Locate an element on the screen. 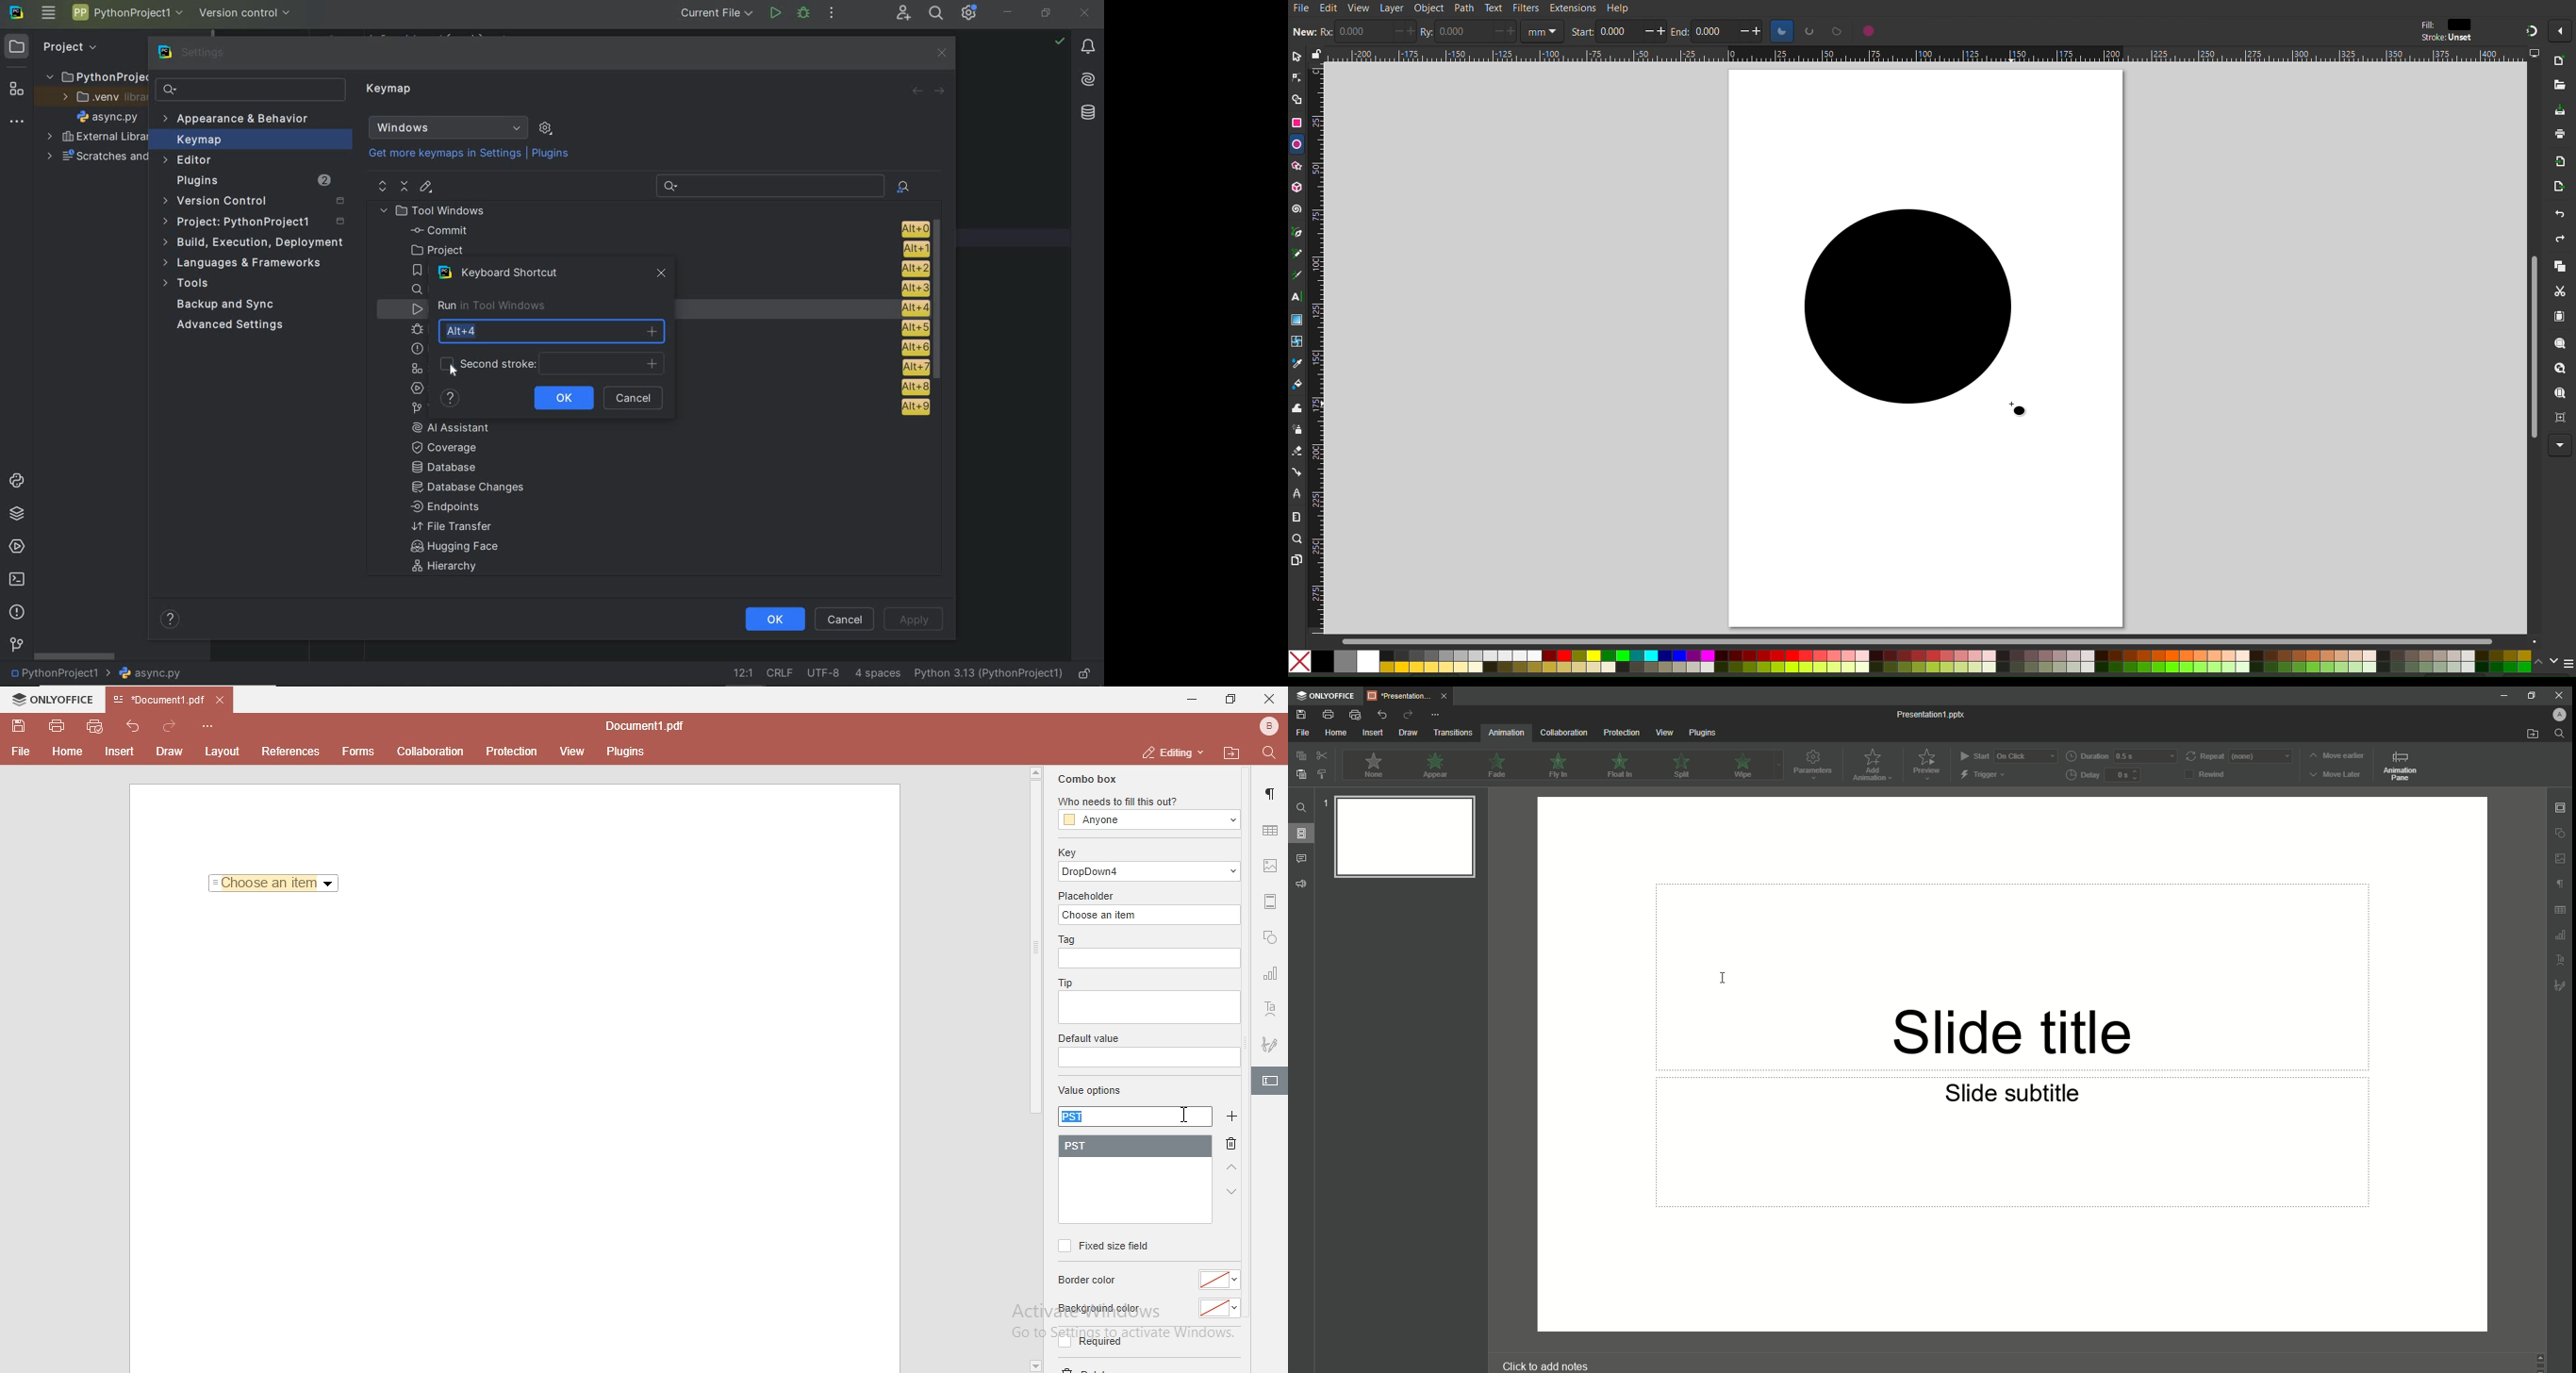  Scrollbar is located at coordinates (1939, 641).